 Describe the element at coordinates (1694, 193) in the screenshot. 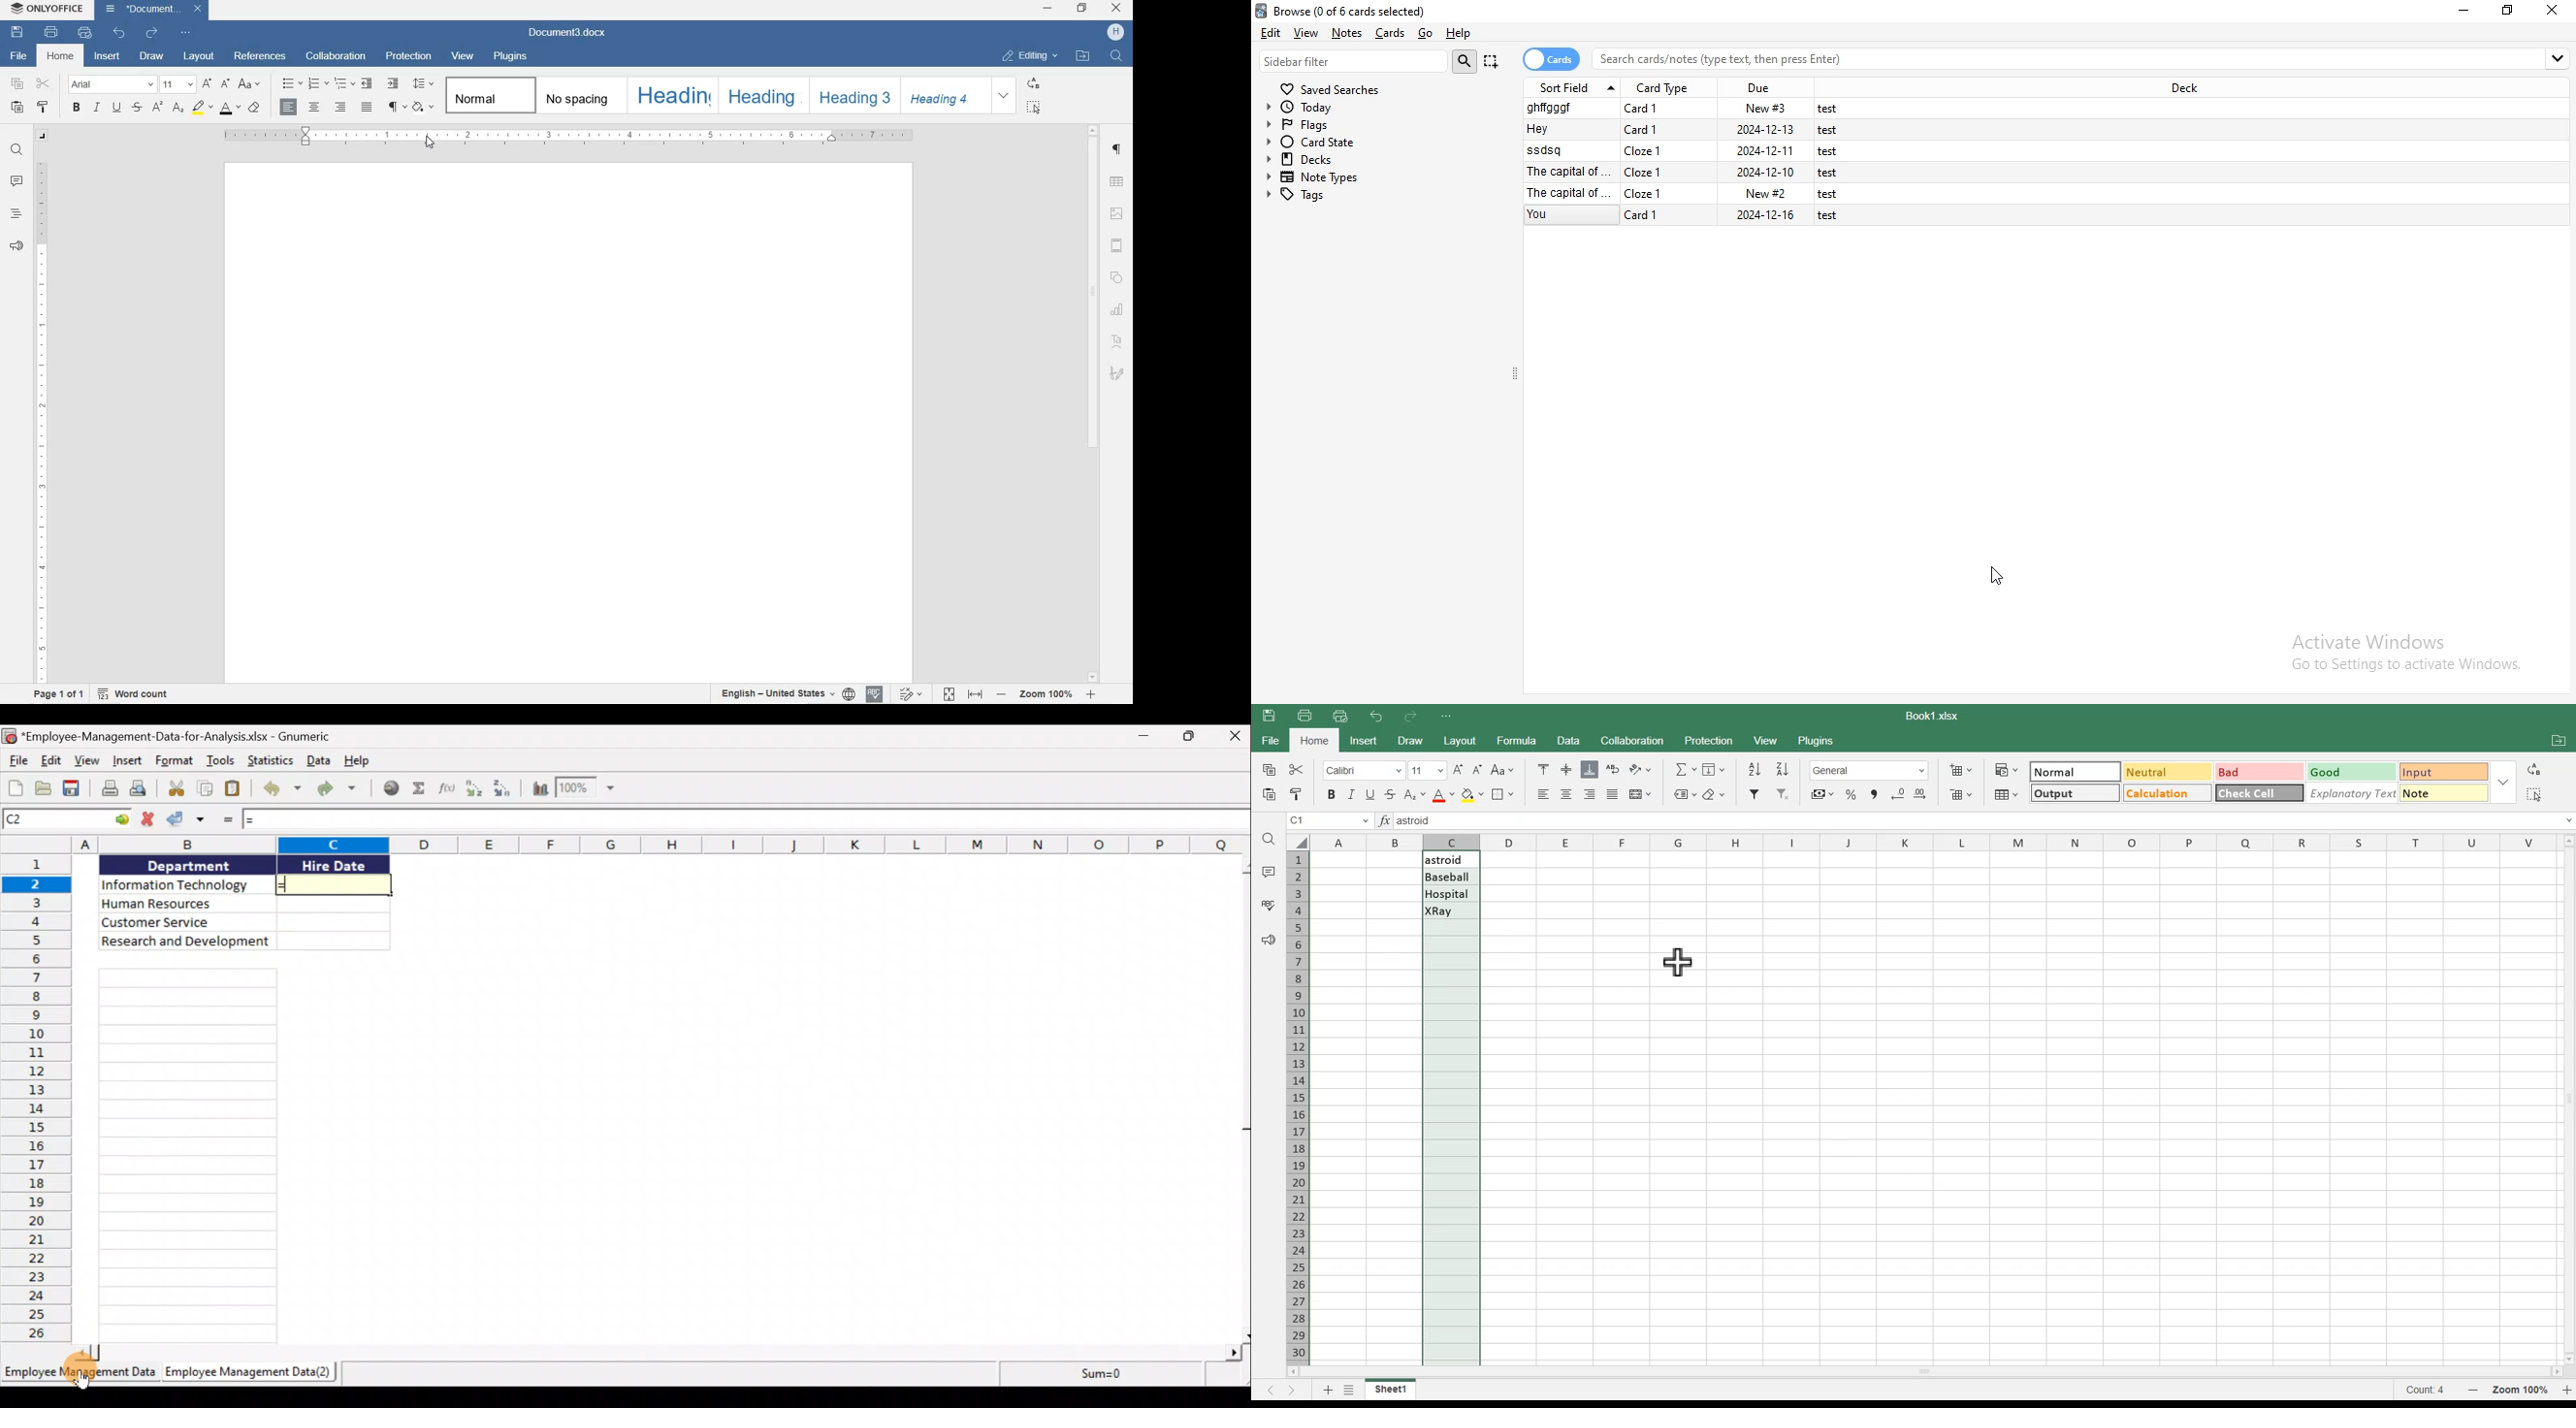

I see `File` at that location.